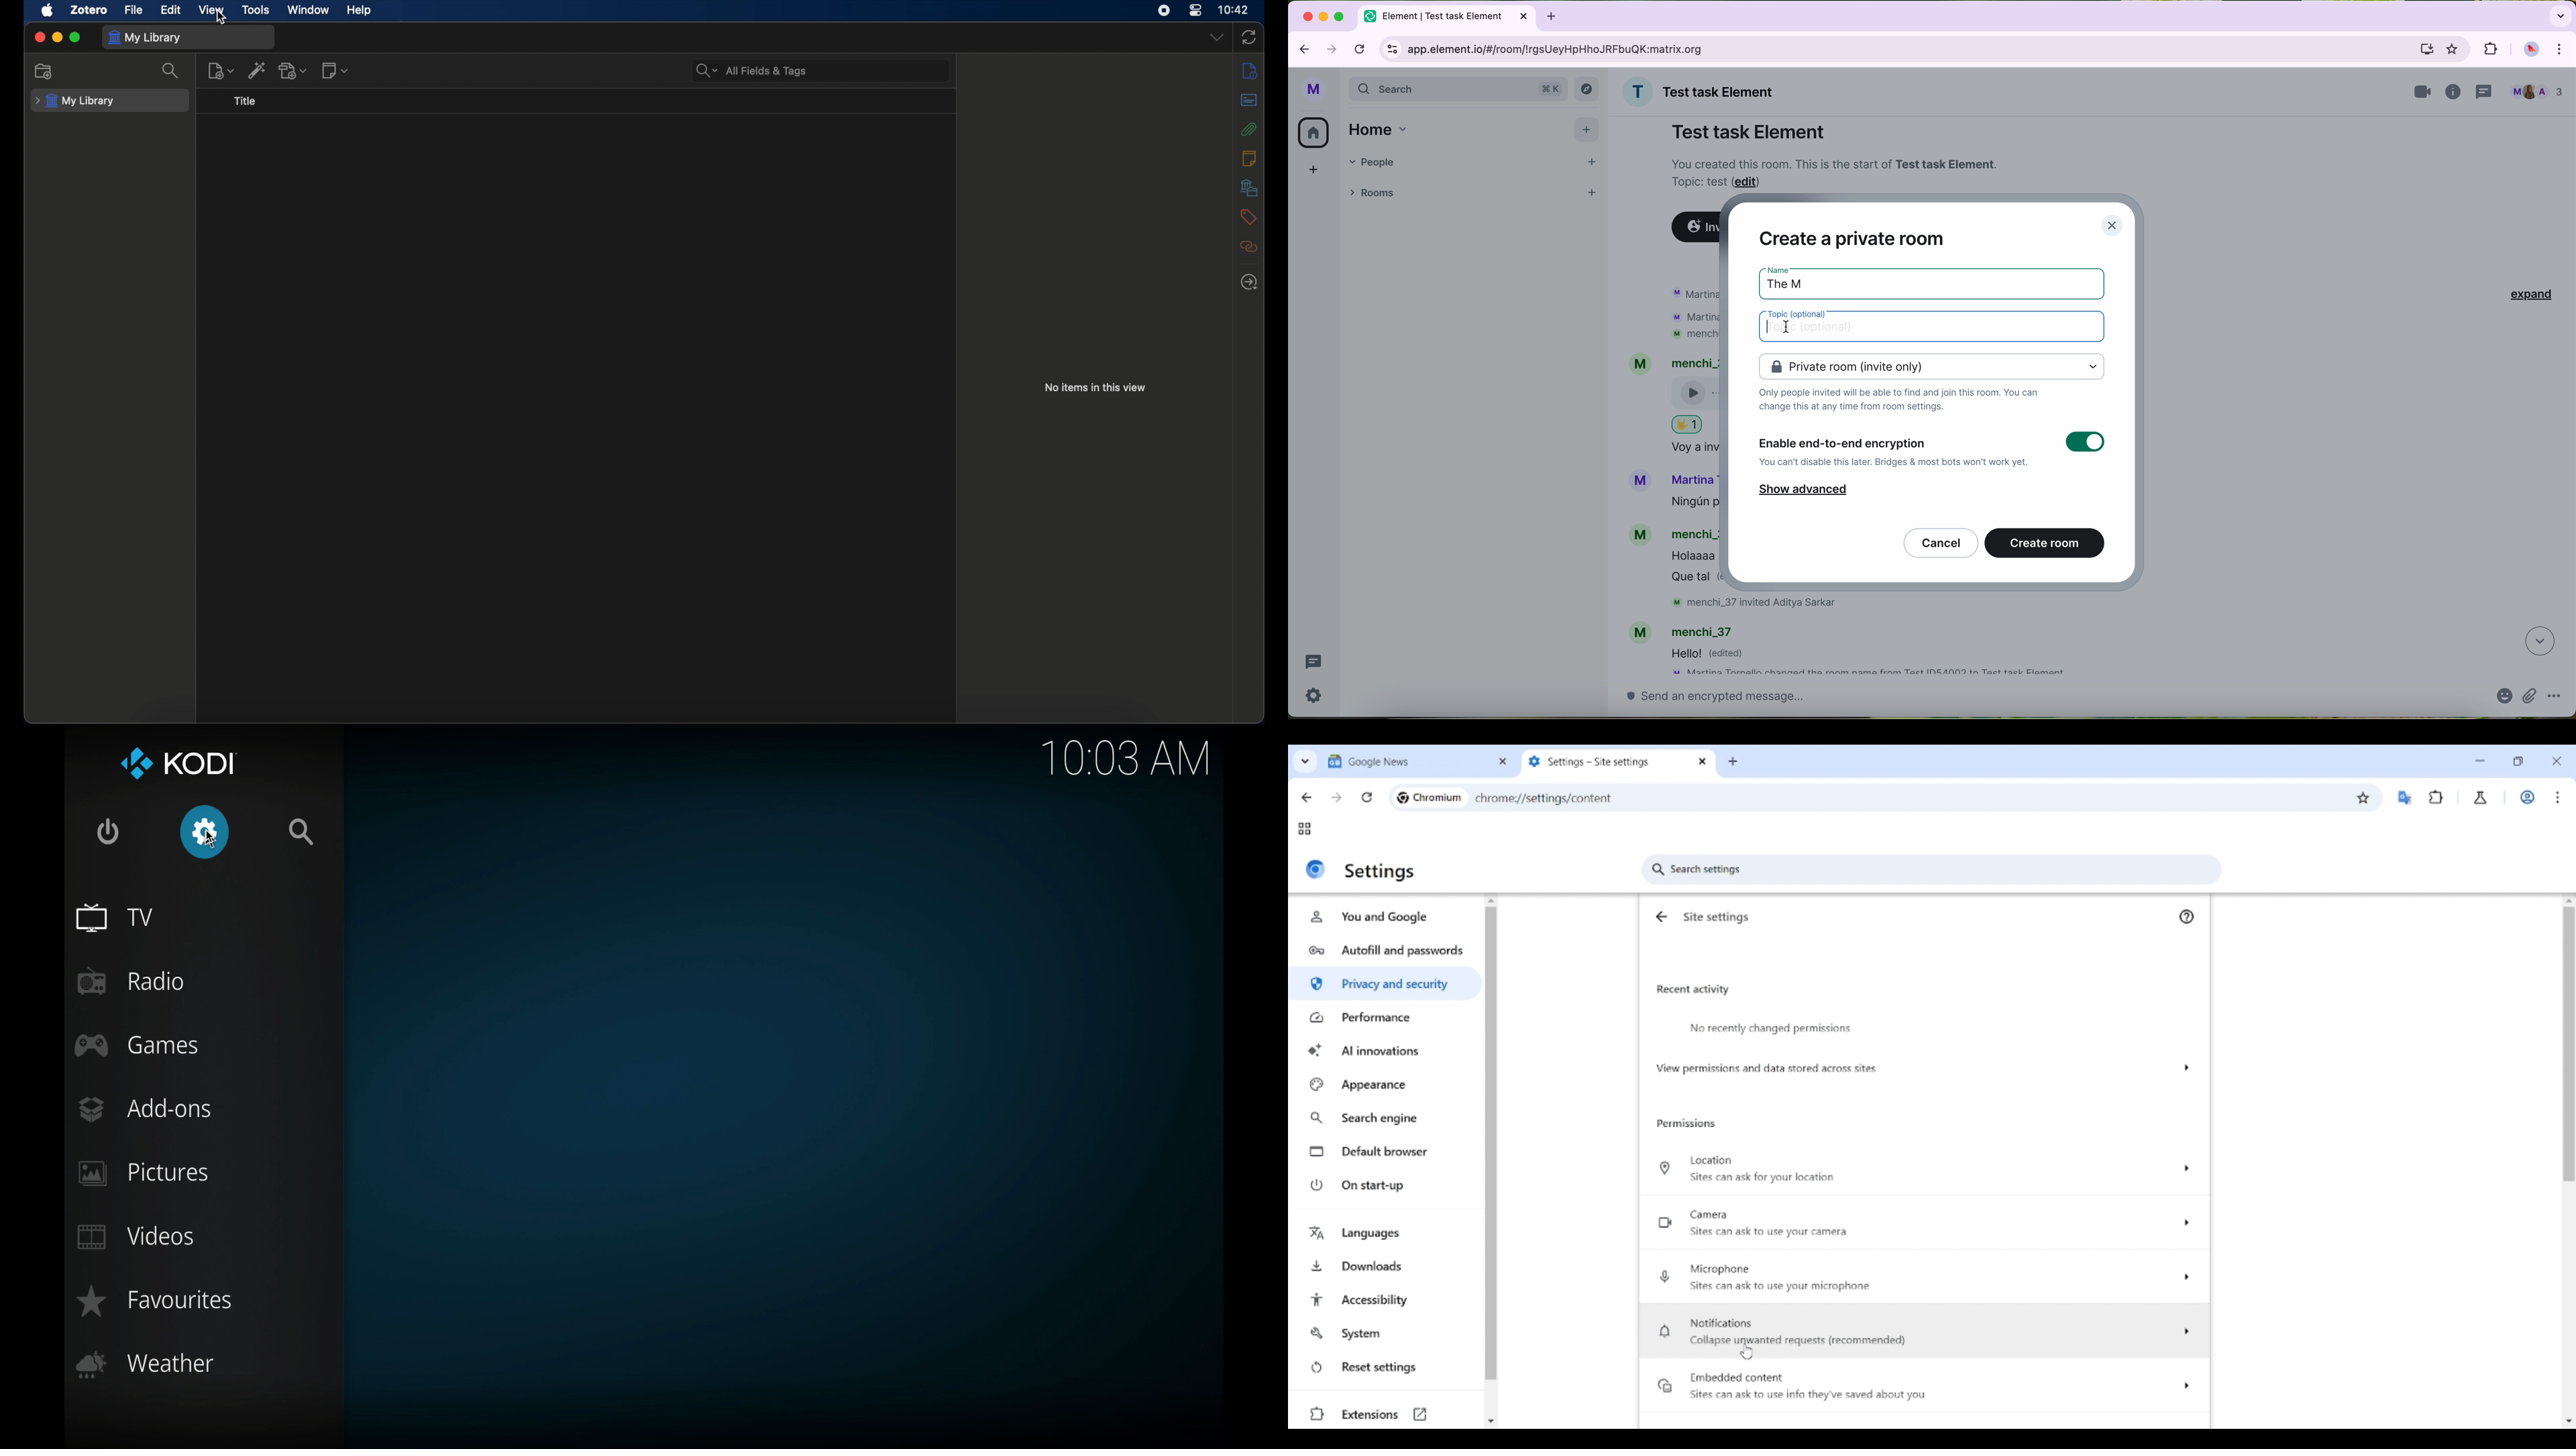 The image size is (2576, 1456). I want to click on profile, so click(1314, 91).